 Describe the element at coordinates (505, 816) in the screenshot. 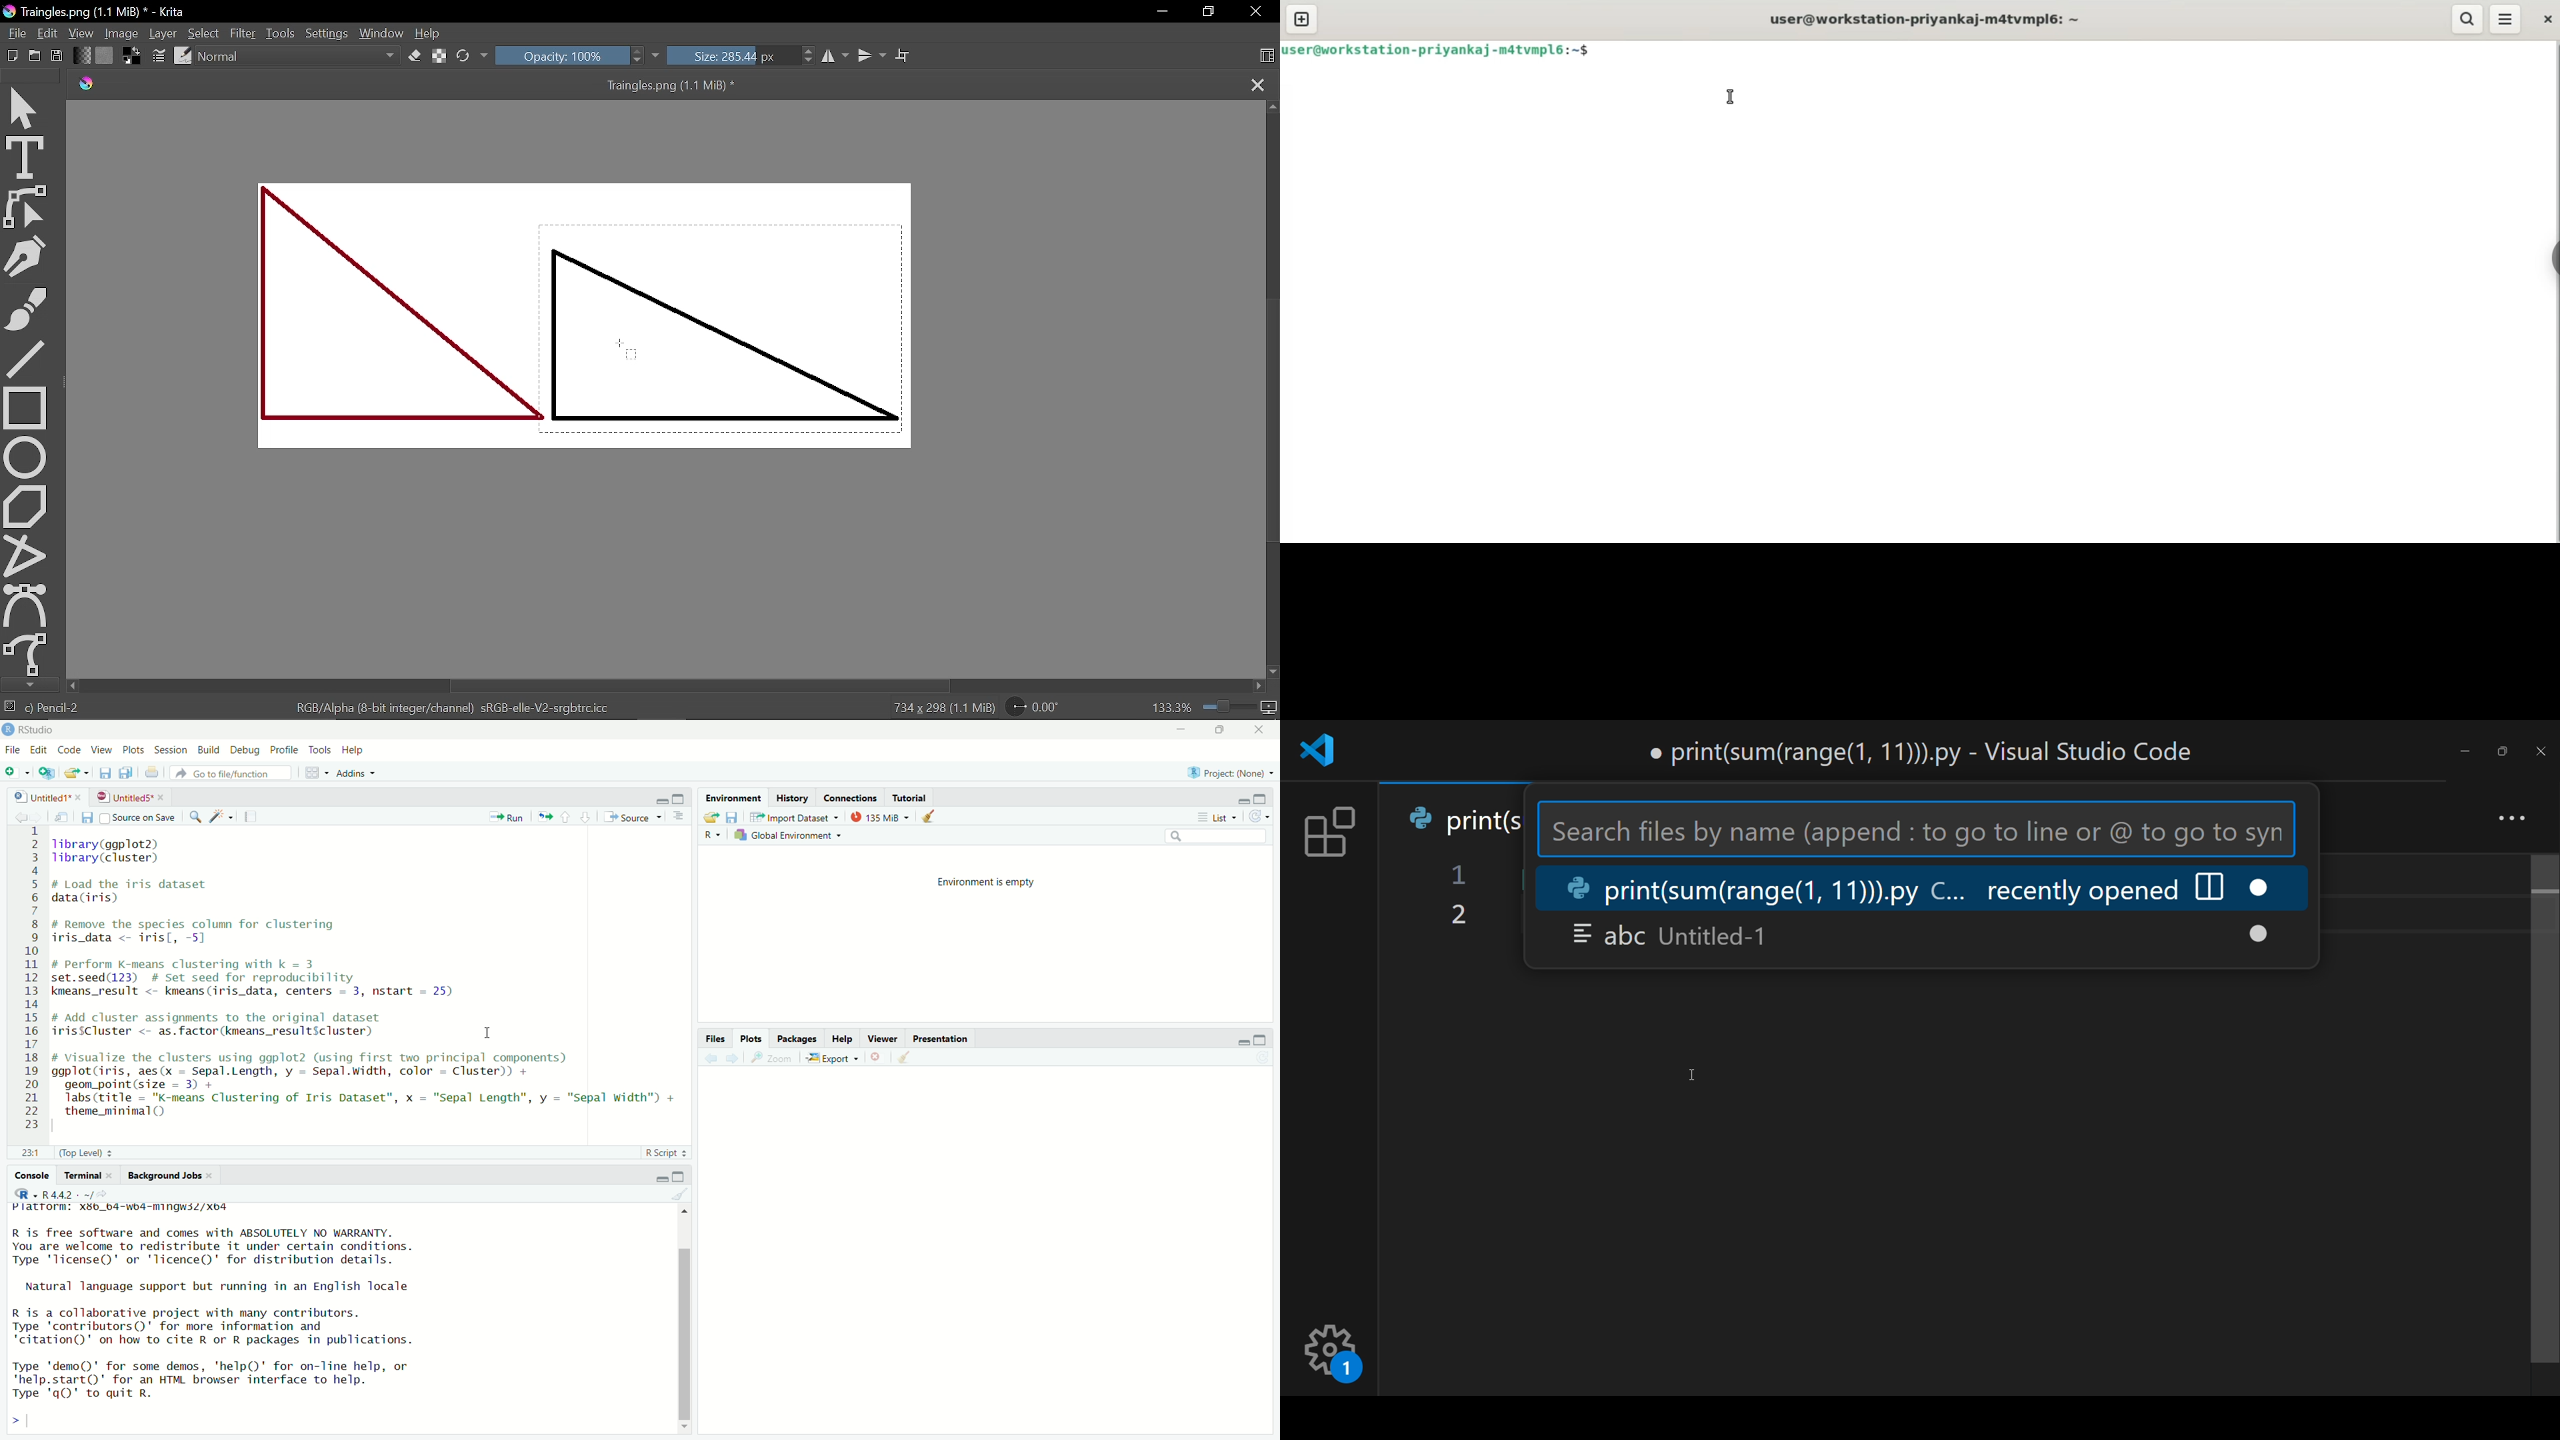

I see `run the current line or selection` at that location.